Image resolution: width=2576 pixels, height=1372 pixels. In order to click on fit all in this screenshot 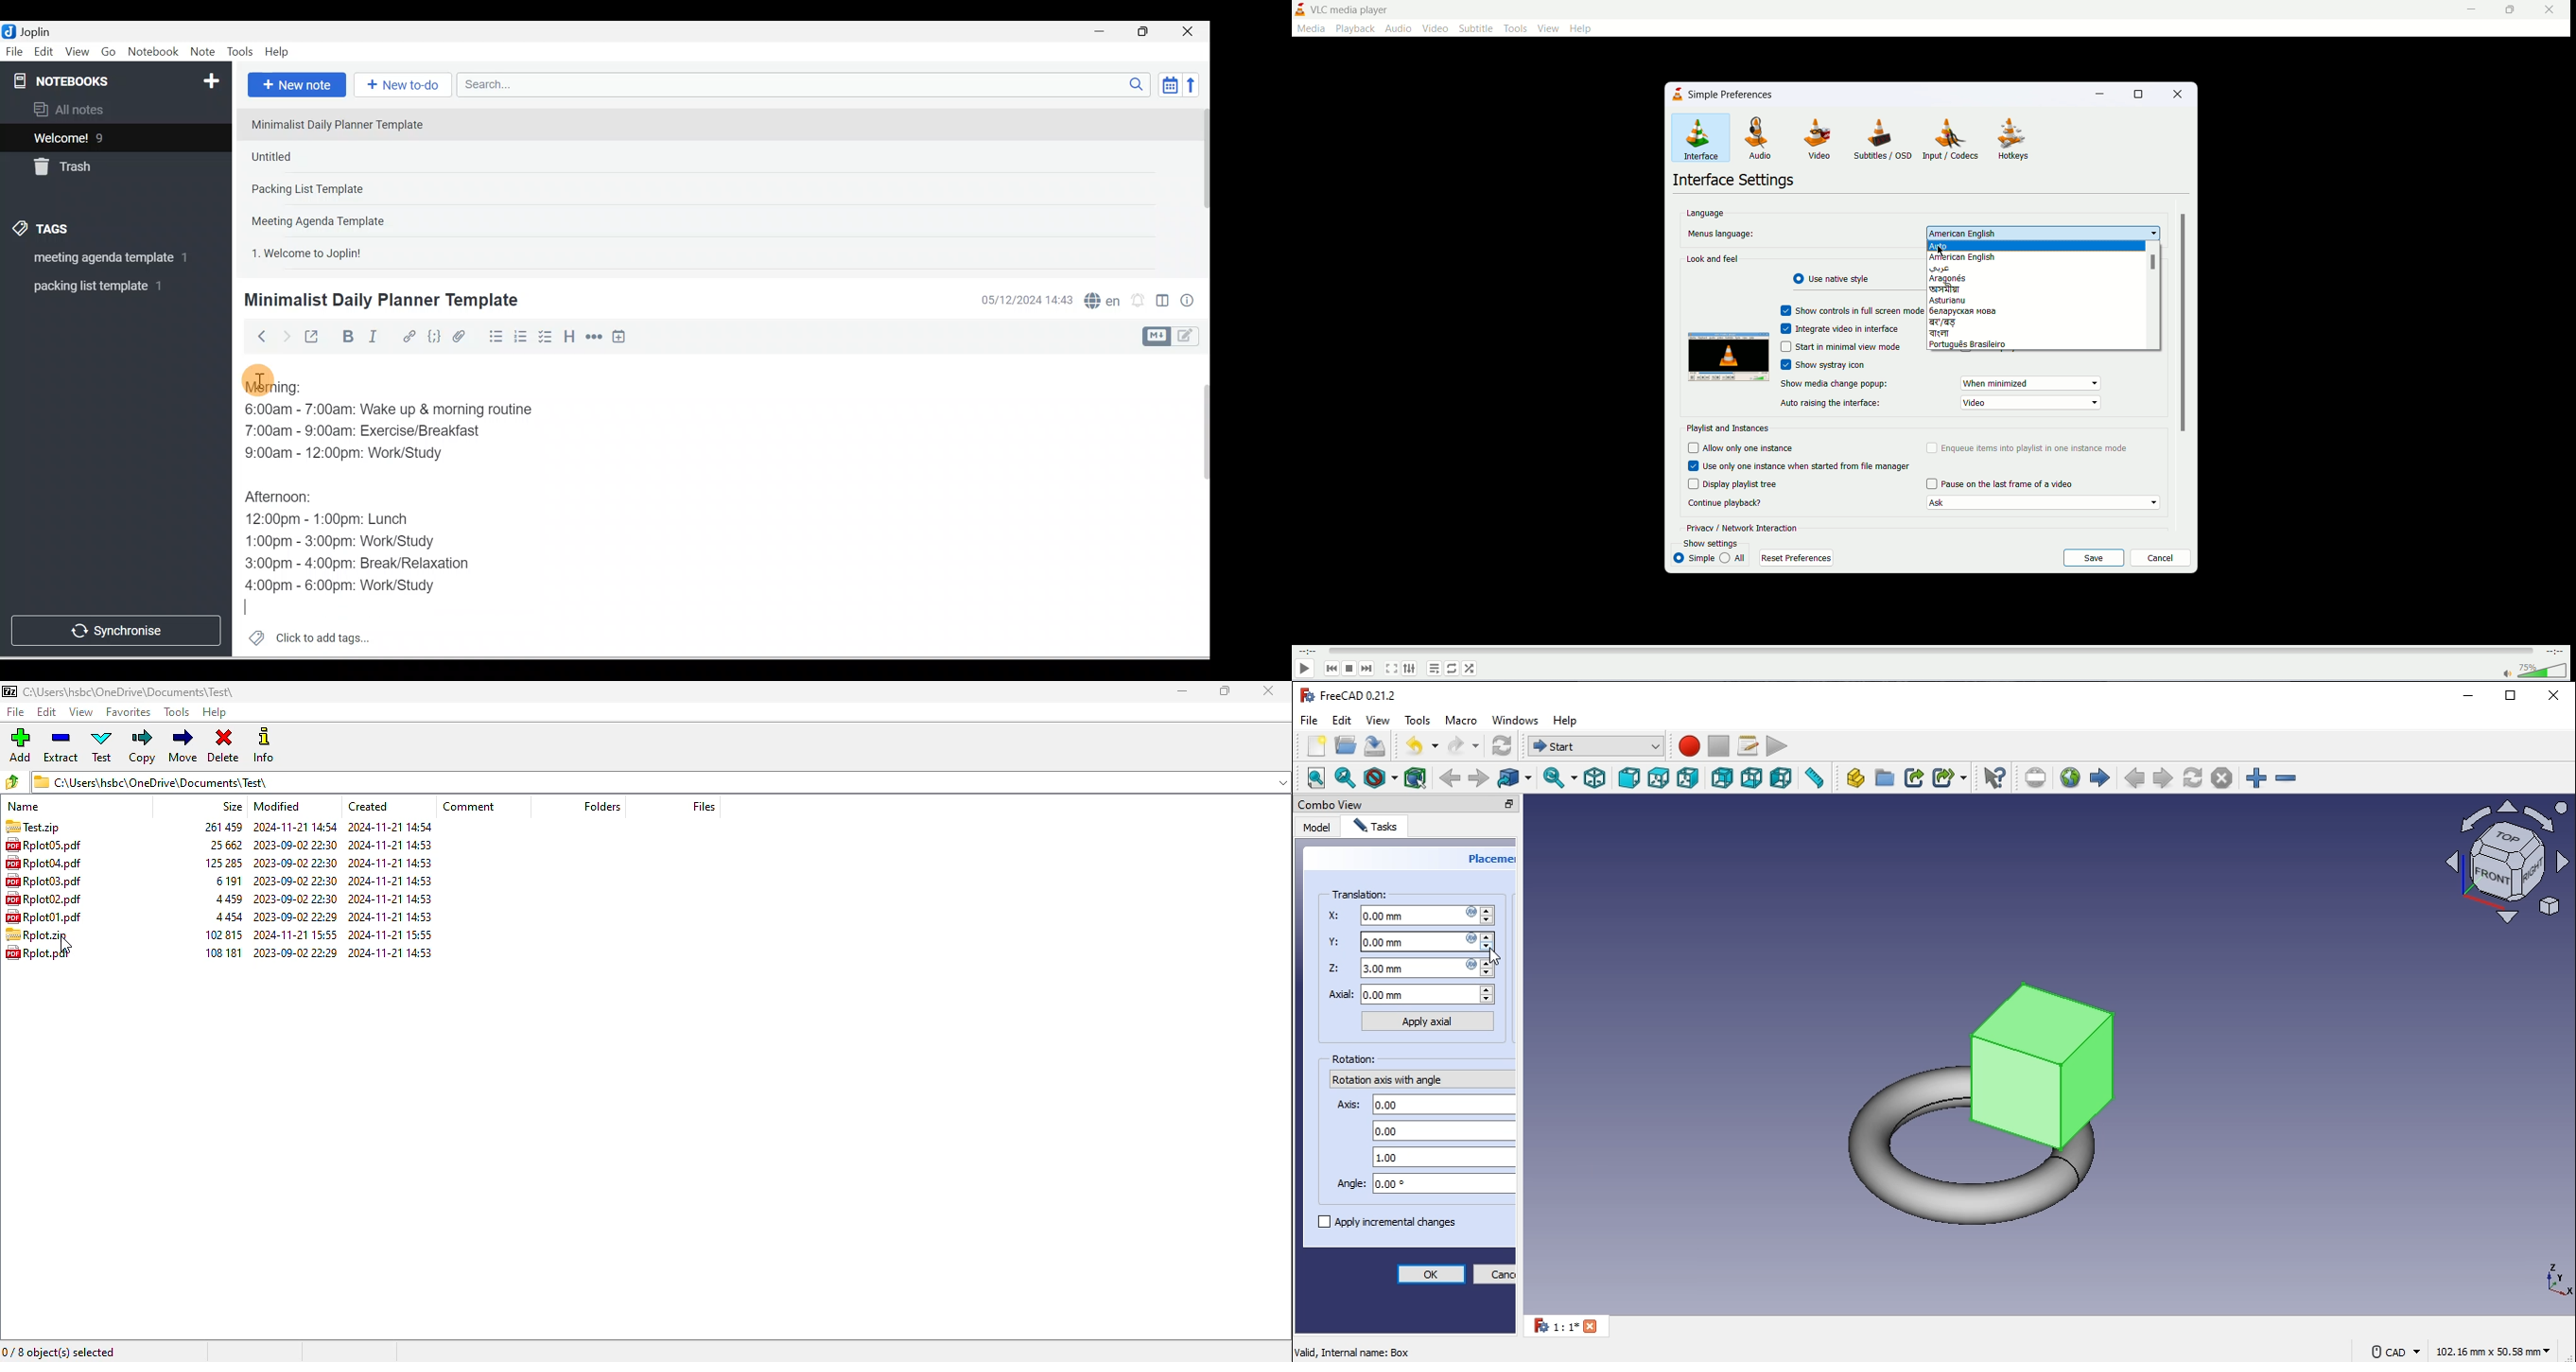, I will do `click(1316, 777)`.